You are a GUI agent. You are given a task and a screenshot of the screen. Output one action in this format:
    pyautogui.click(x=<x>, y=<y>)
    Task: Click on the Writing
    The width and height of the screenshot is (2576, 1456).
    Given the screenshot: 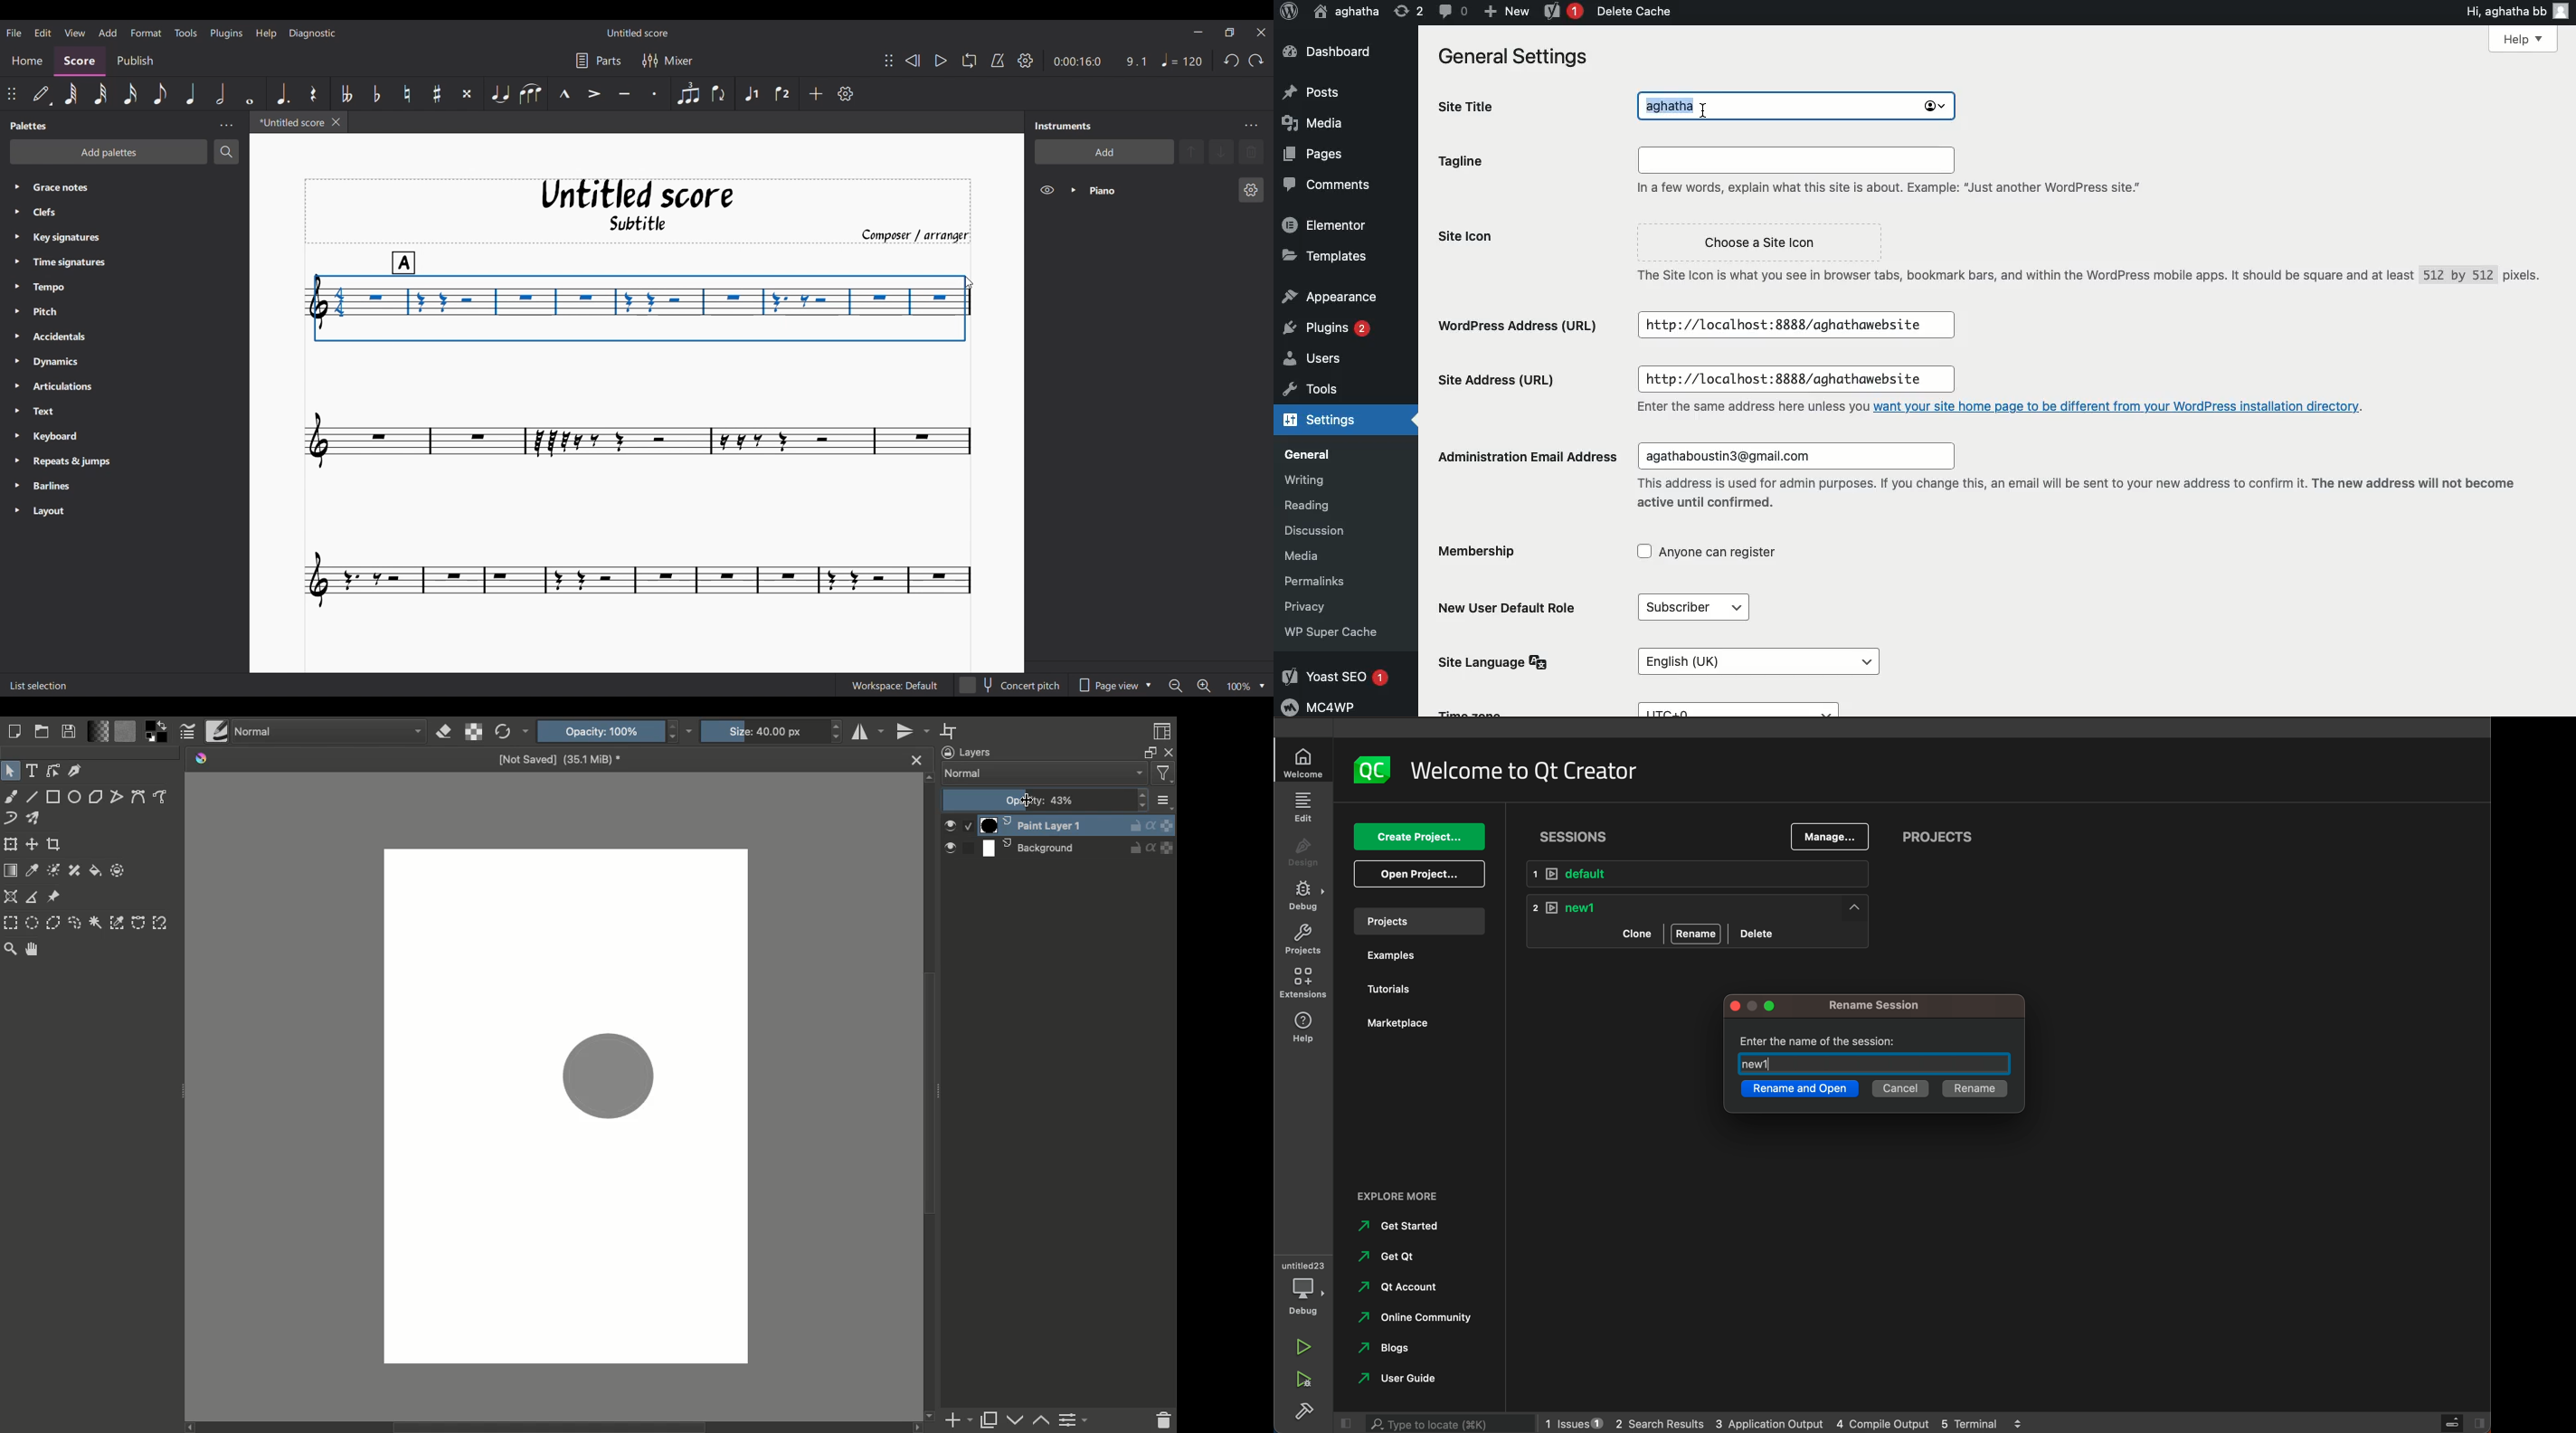 What is the action you would take?
    pyautogui.click(x=1303, y=481)
    